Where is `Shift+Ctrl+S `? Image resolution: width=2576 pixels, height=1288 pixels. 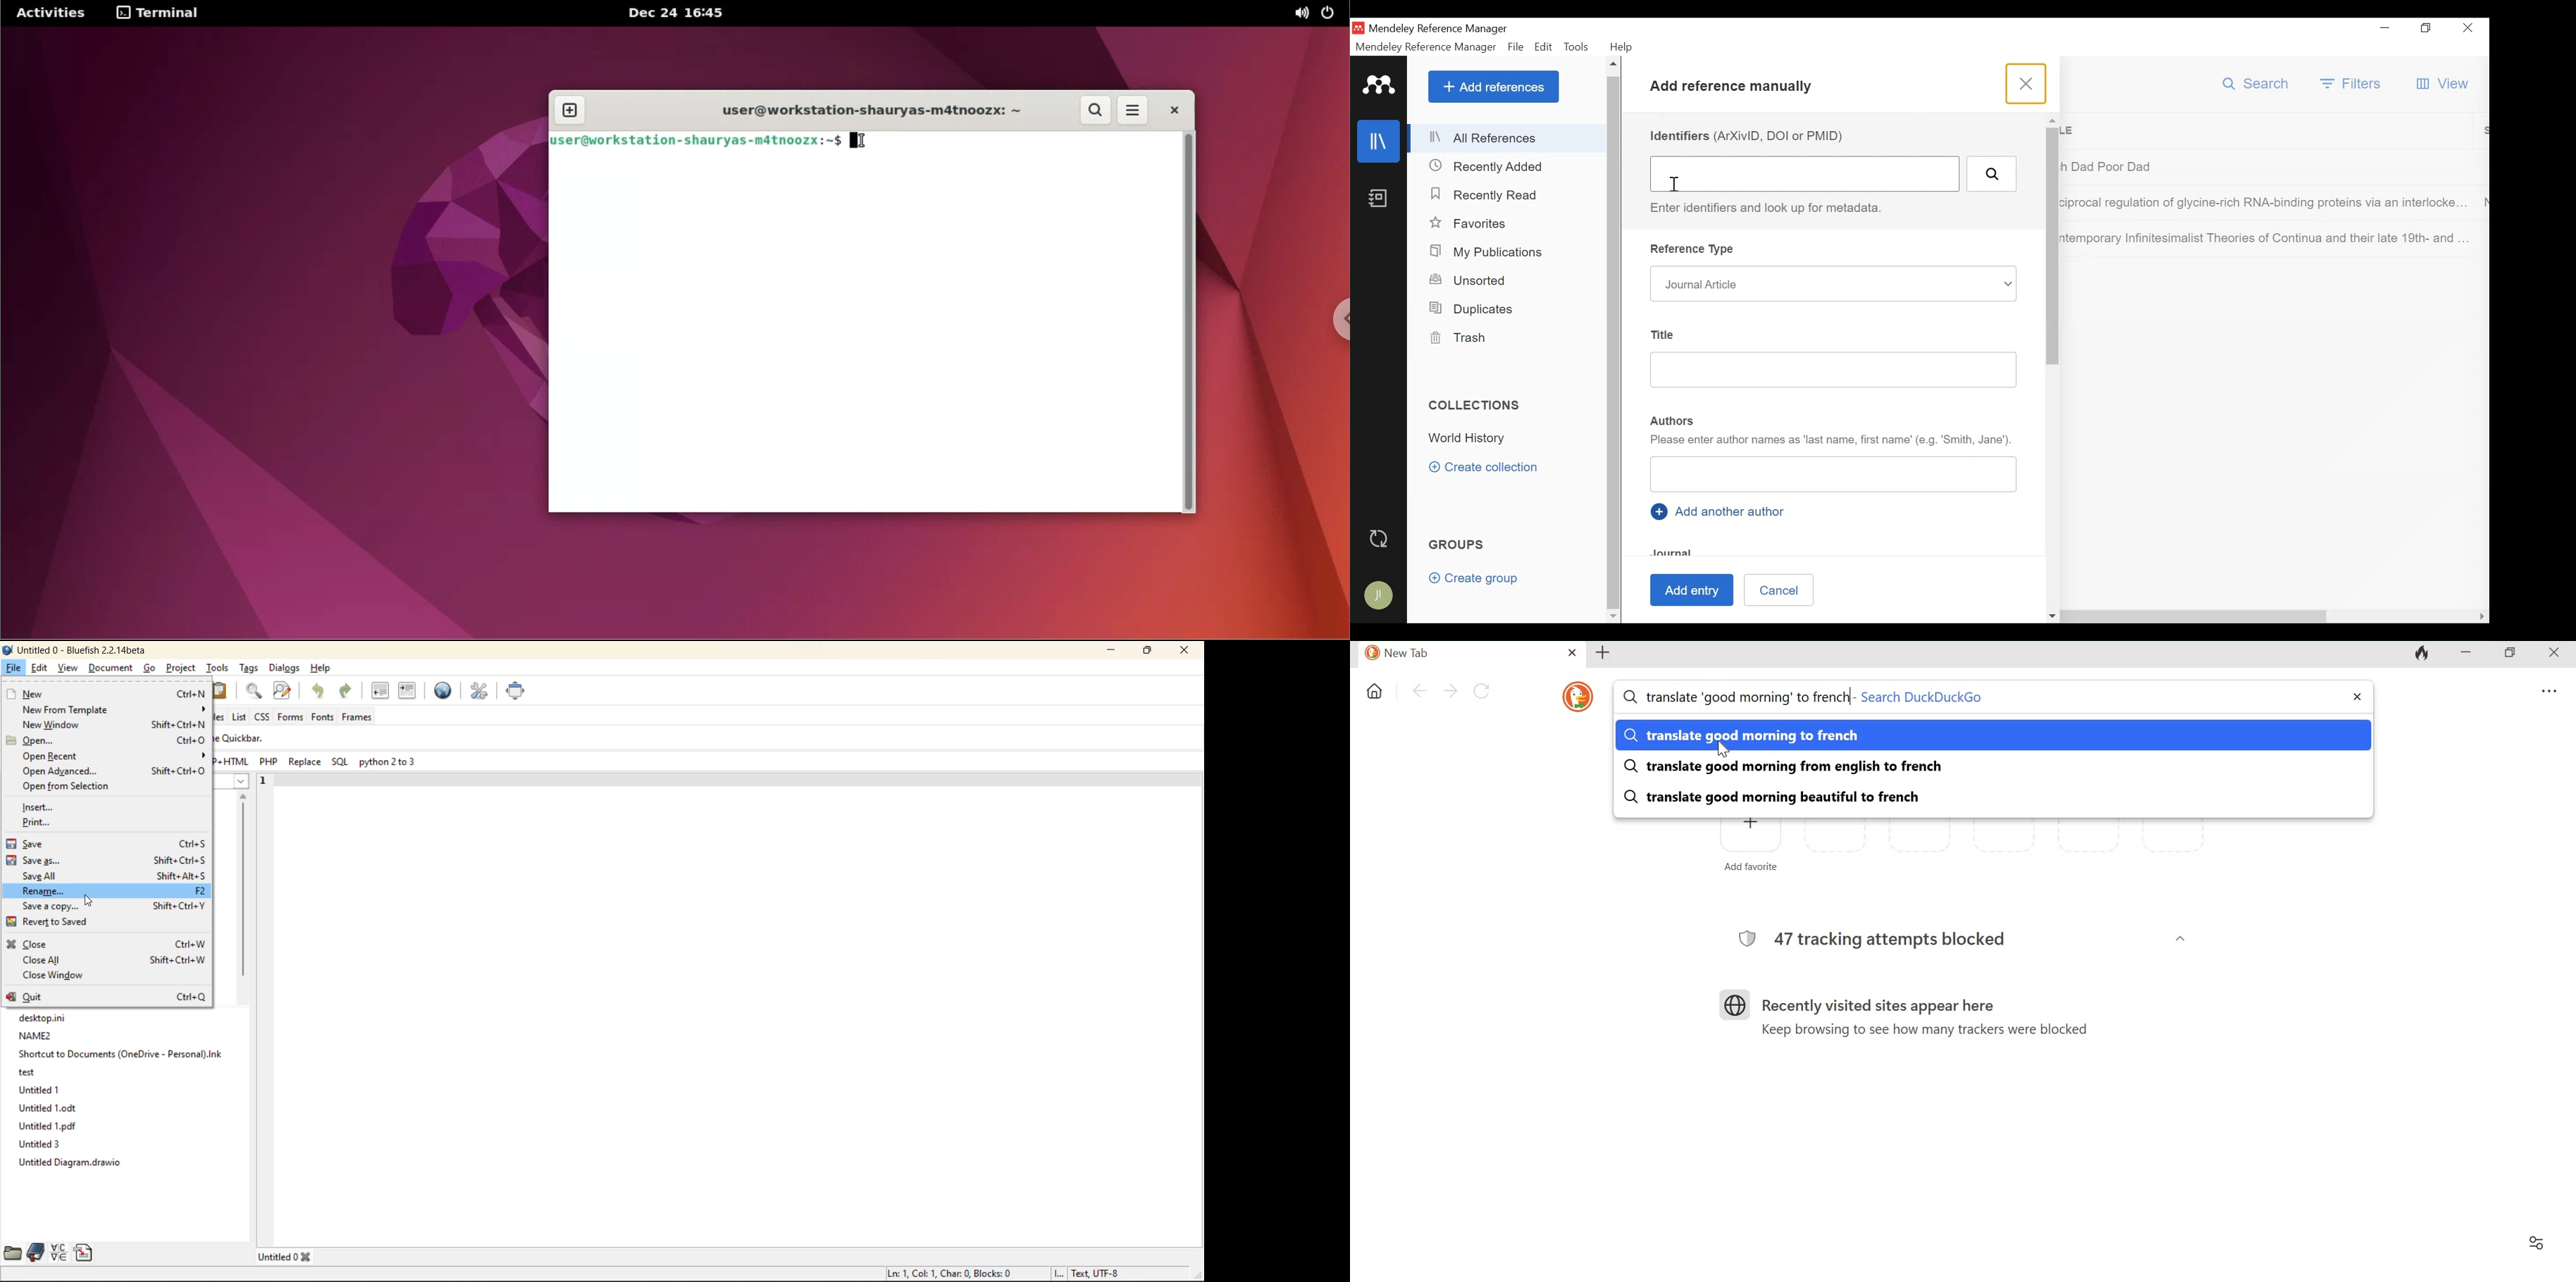
Shift+Ctrl+S  is located at coordinates (188, 859).